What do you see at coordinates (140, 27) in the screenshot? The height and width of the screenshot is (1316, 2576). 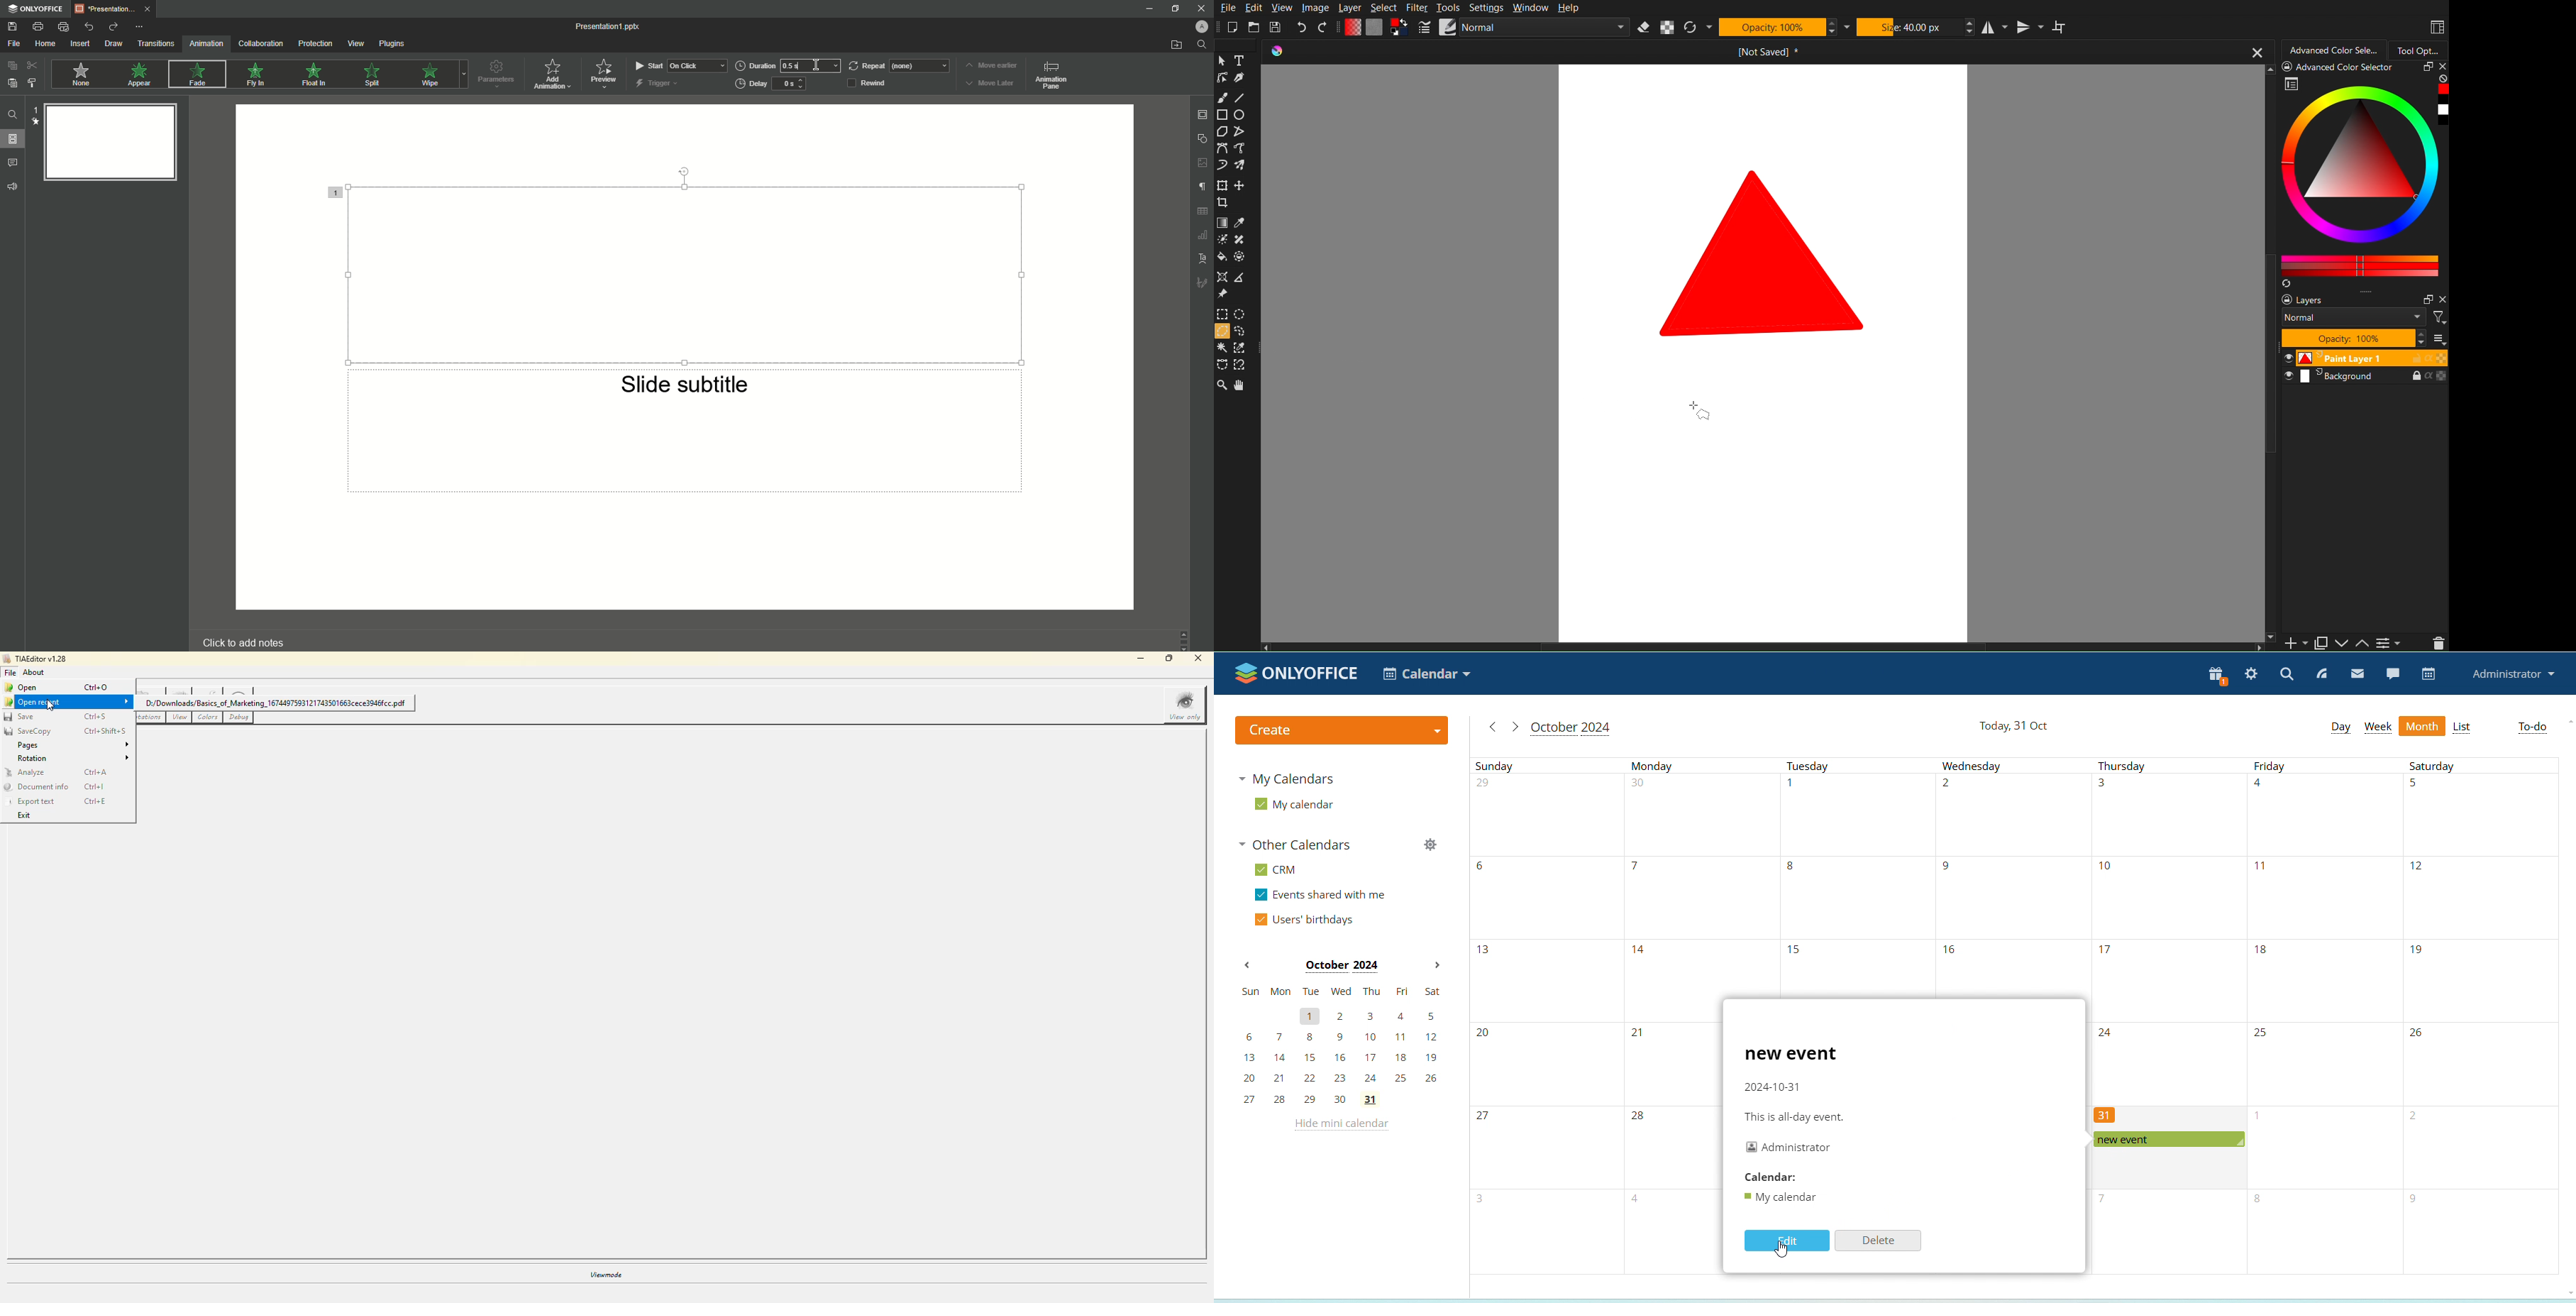 I see `More Options` at bounding box center [140, 27].